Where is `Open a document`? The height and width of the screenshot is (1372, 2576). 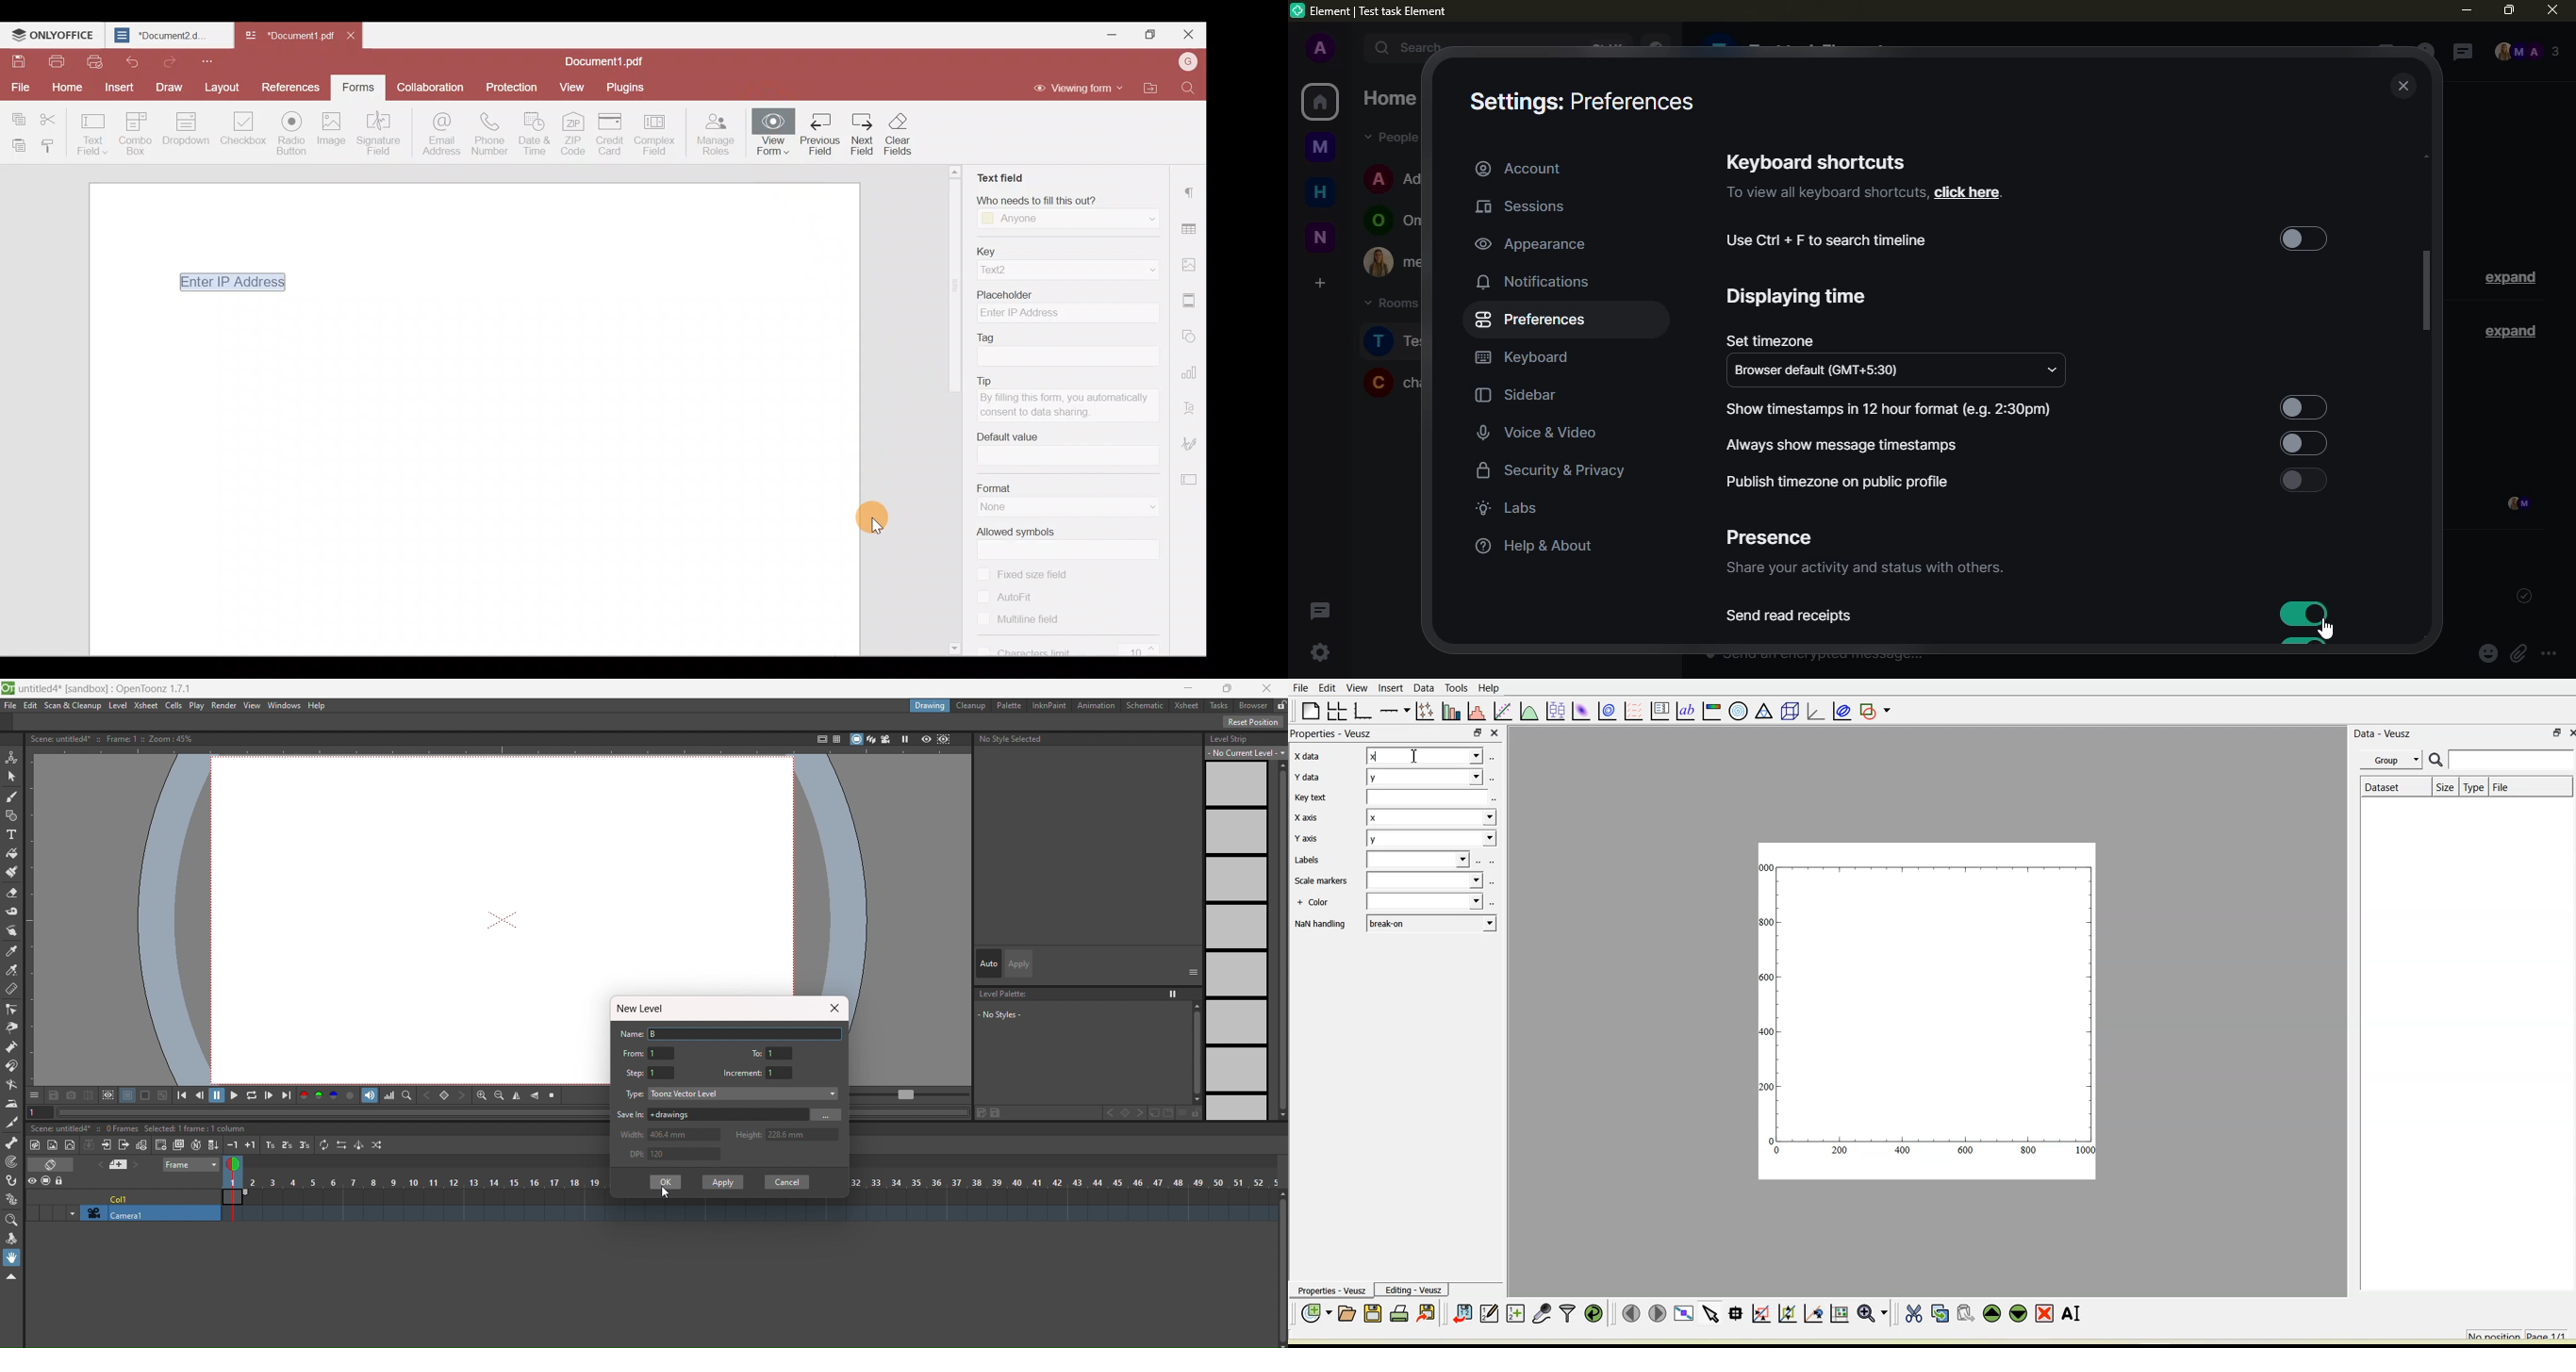
Open a document is located at coordinates (1348, 1314).